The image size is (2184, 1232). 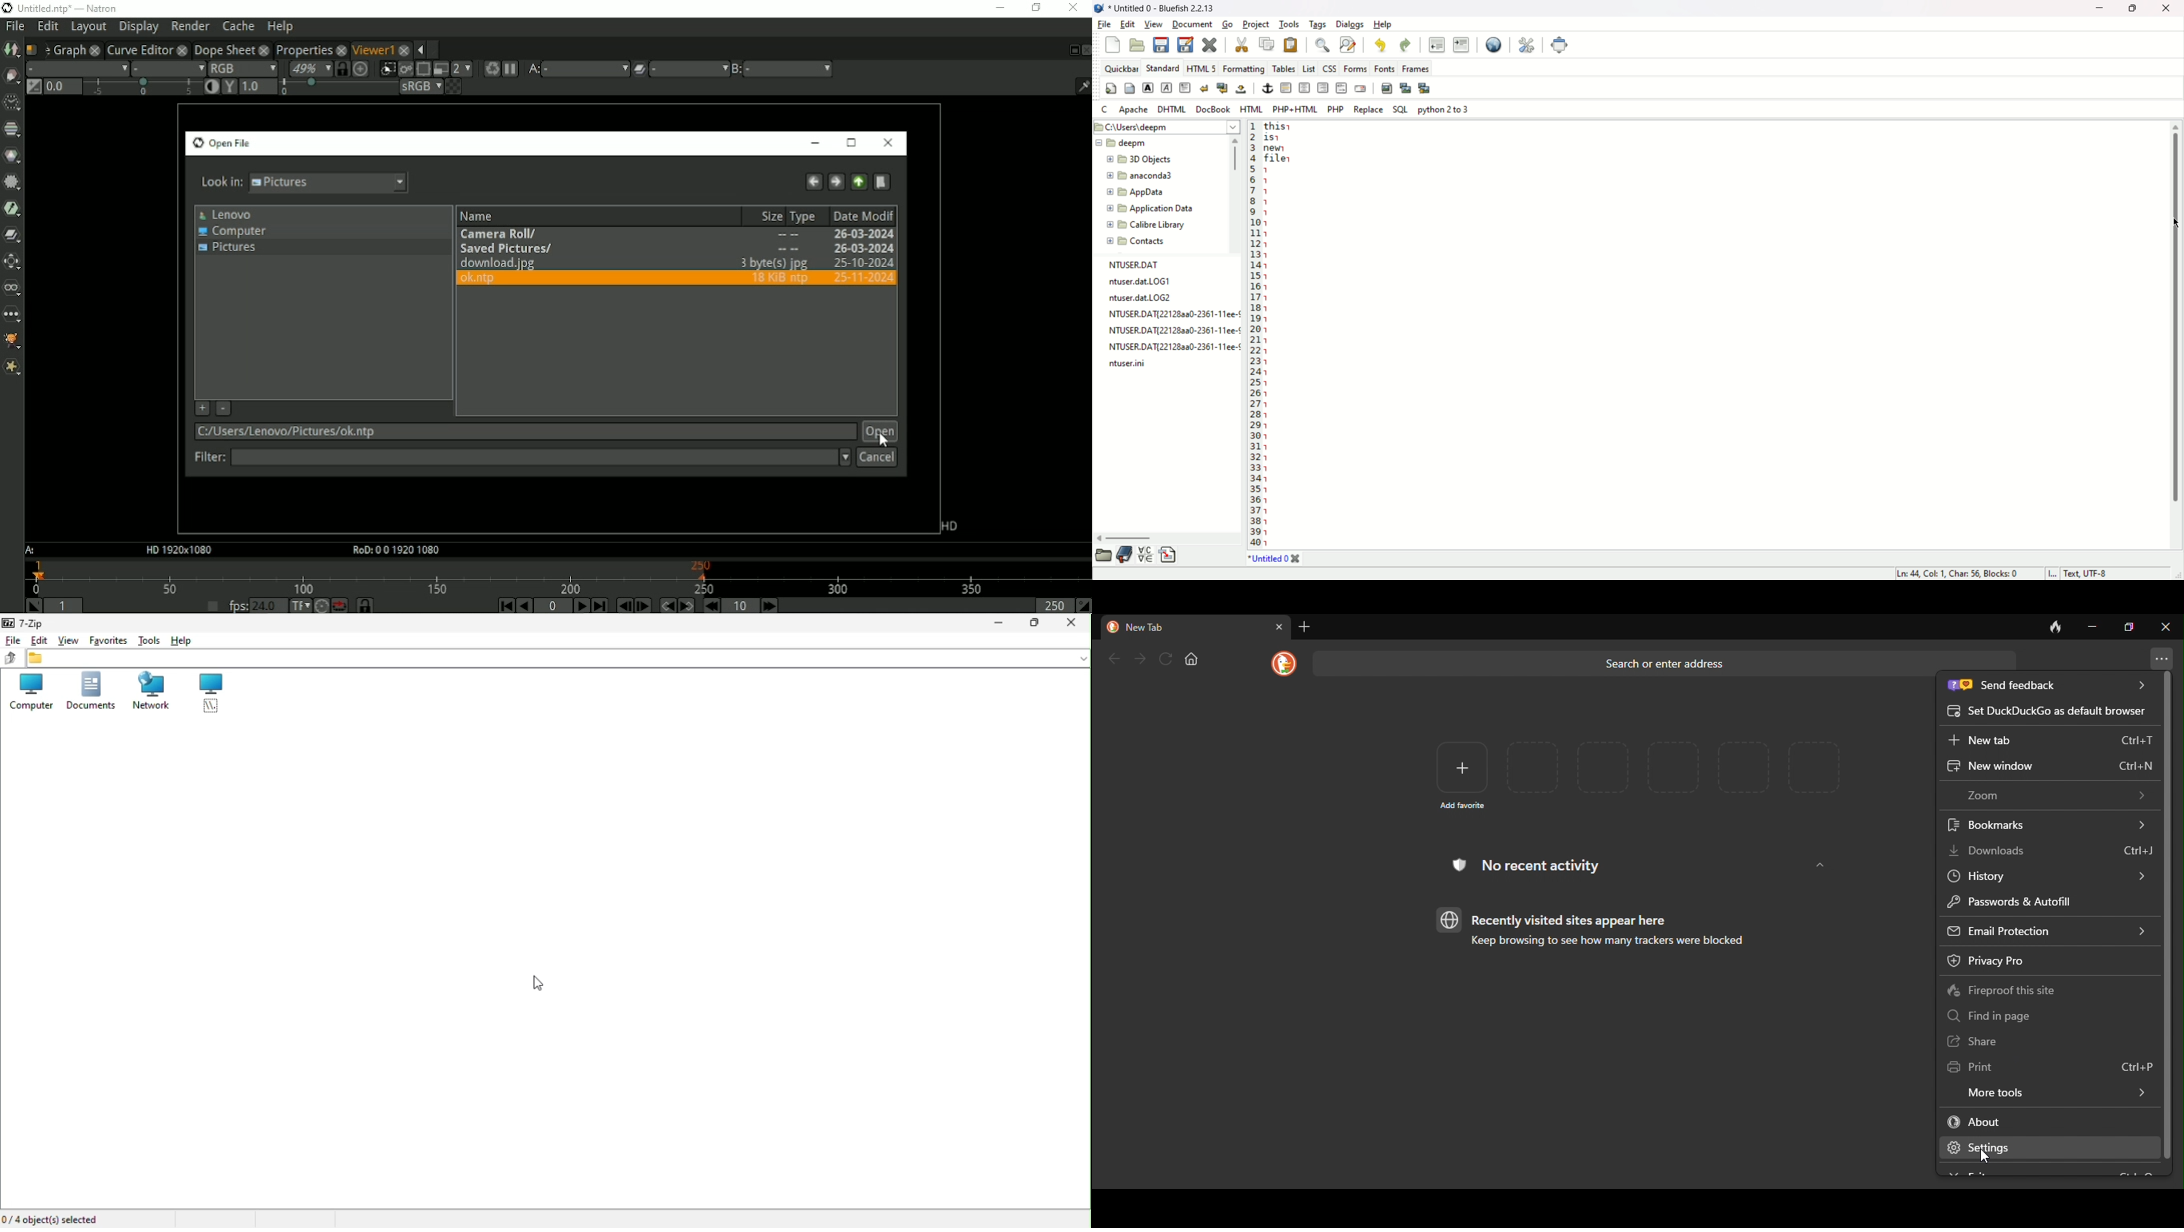 What do you see at coordinates (2047, 711) in the screenshot?
I see `set as default` at bounding box center [2047, 711].